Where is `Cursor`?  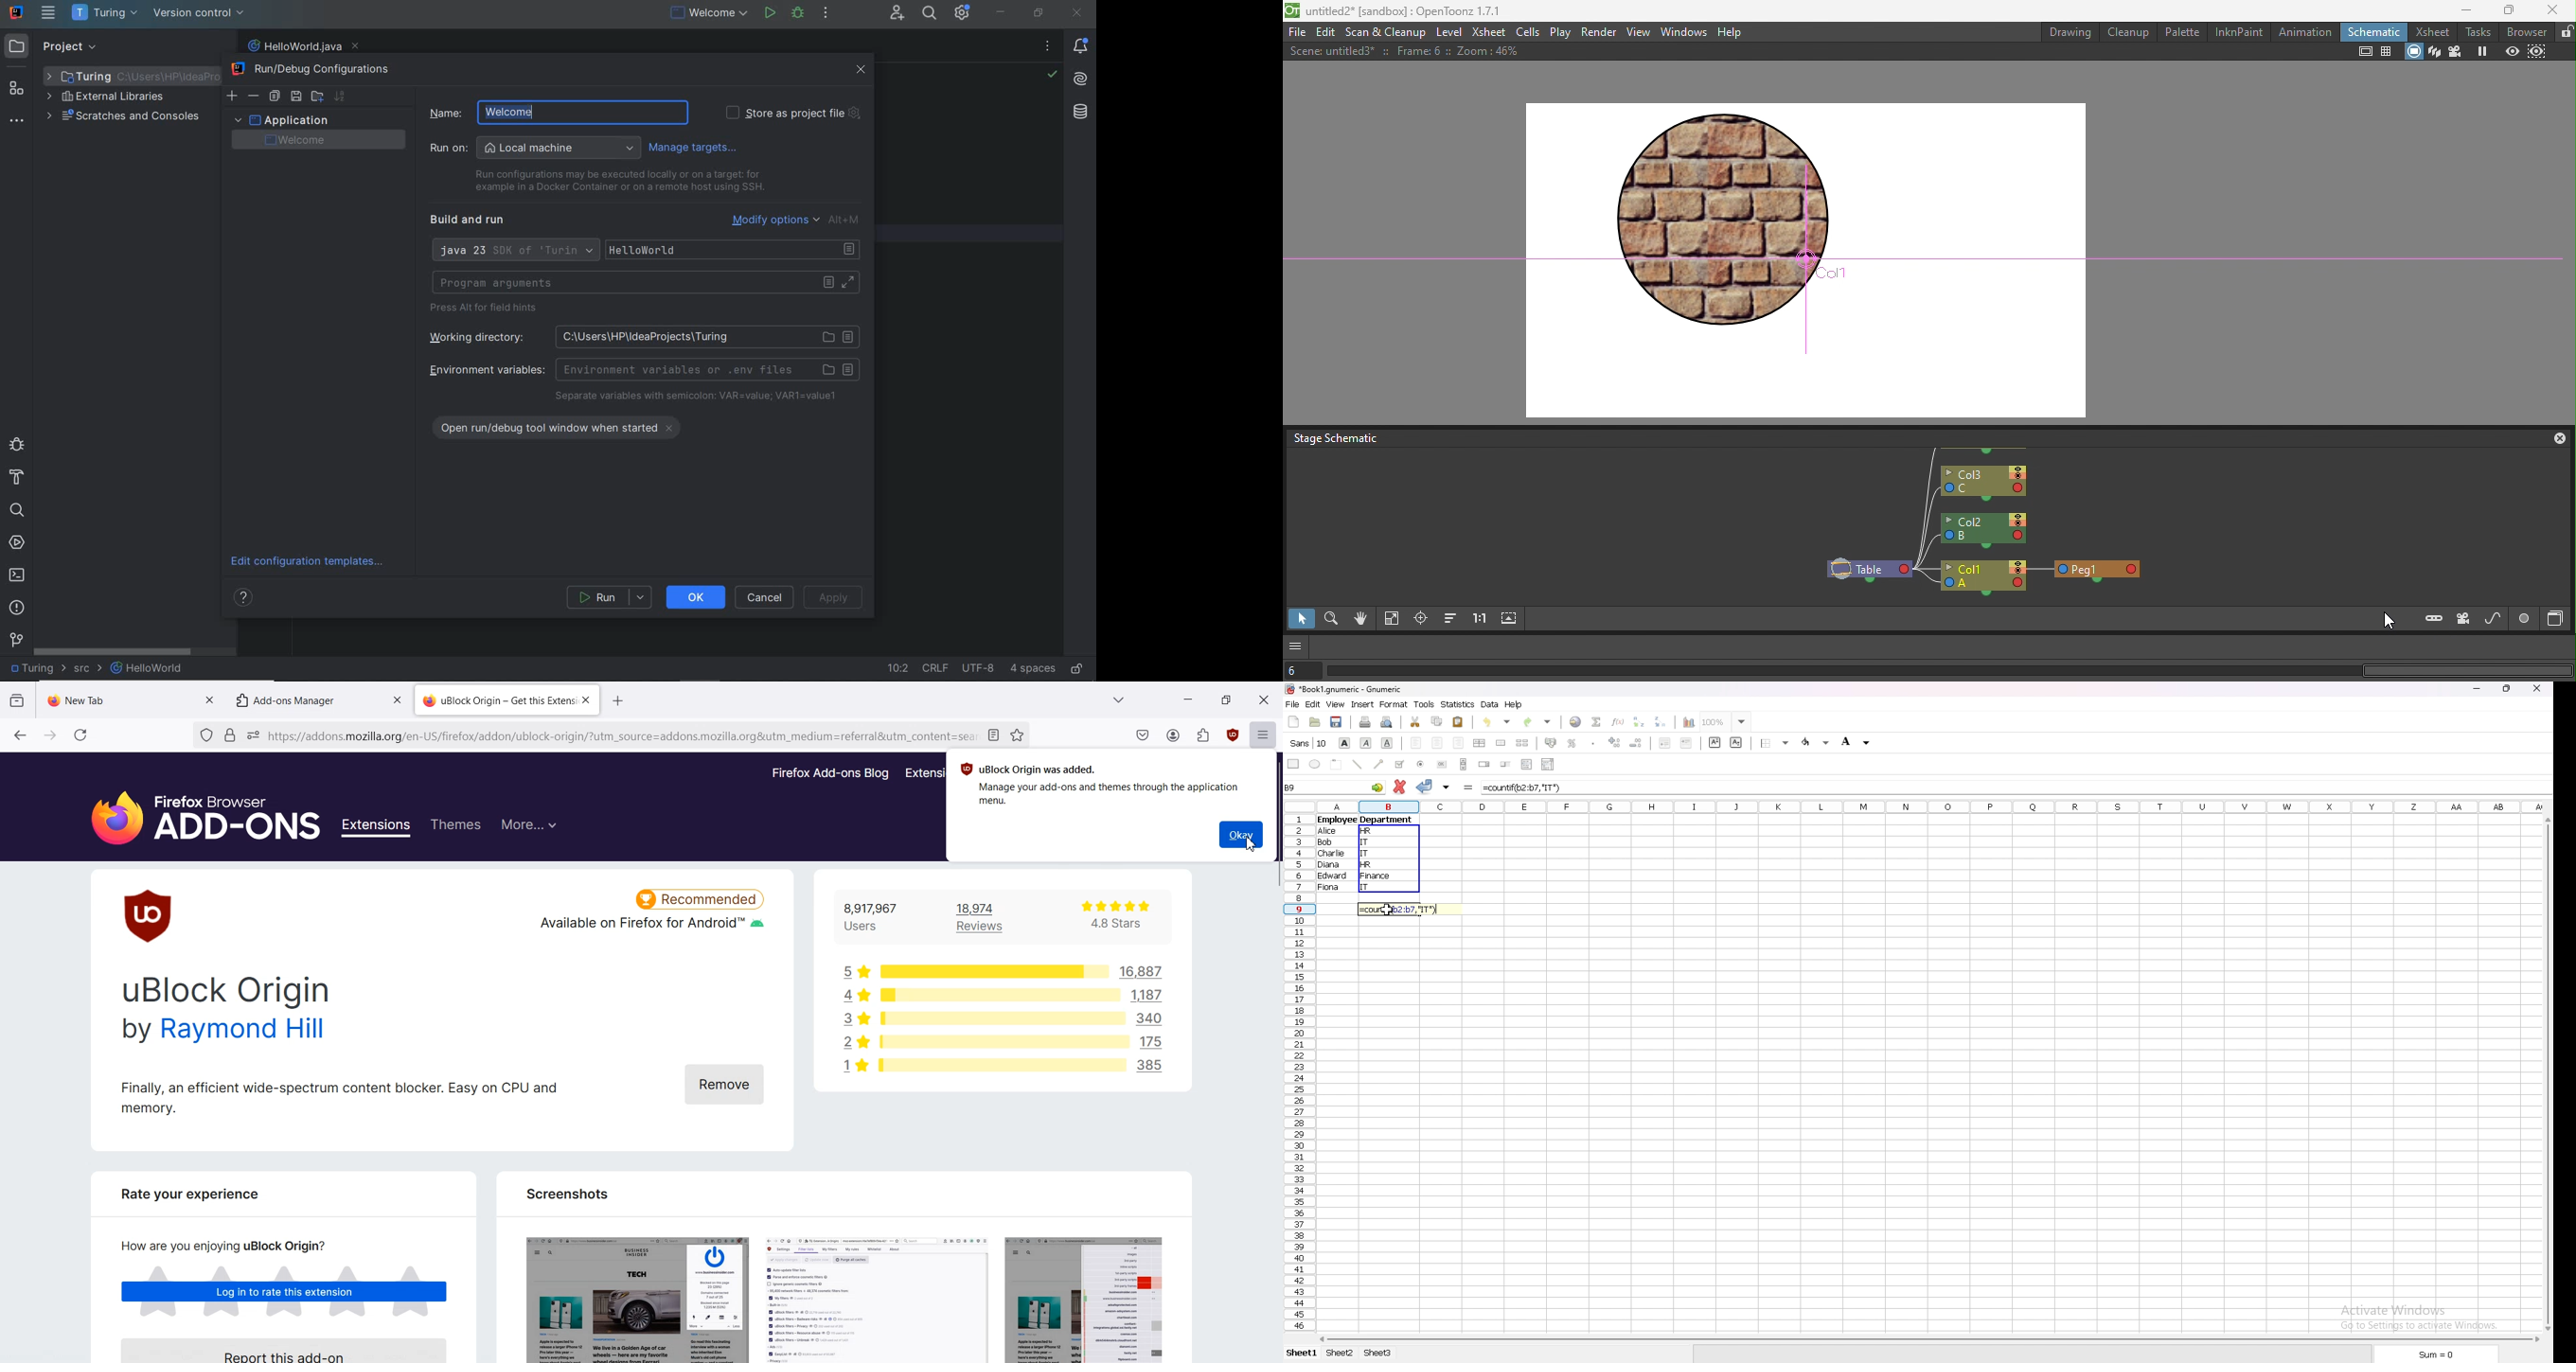
Cursor is located at coordinates (1252, 845).